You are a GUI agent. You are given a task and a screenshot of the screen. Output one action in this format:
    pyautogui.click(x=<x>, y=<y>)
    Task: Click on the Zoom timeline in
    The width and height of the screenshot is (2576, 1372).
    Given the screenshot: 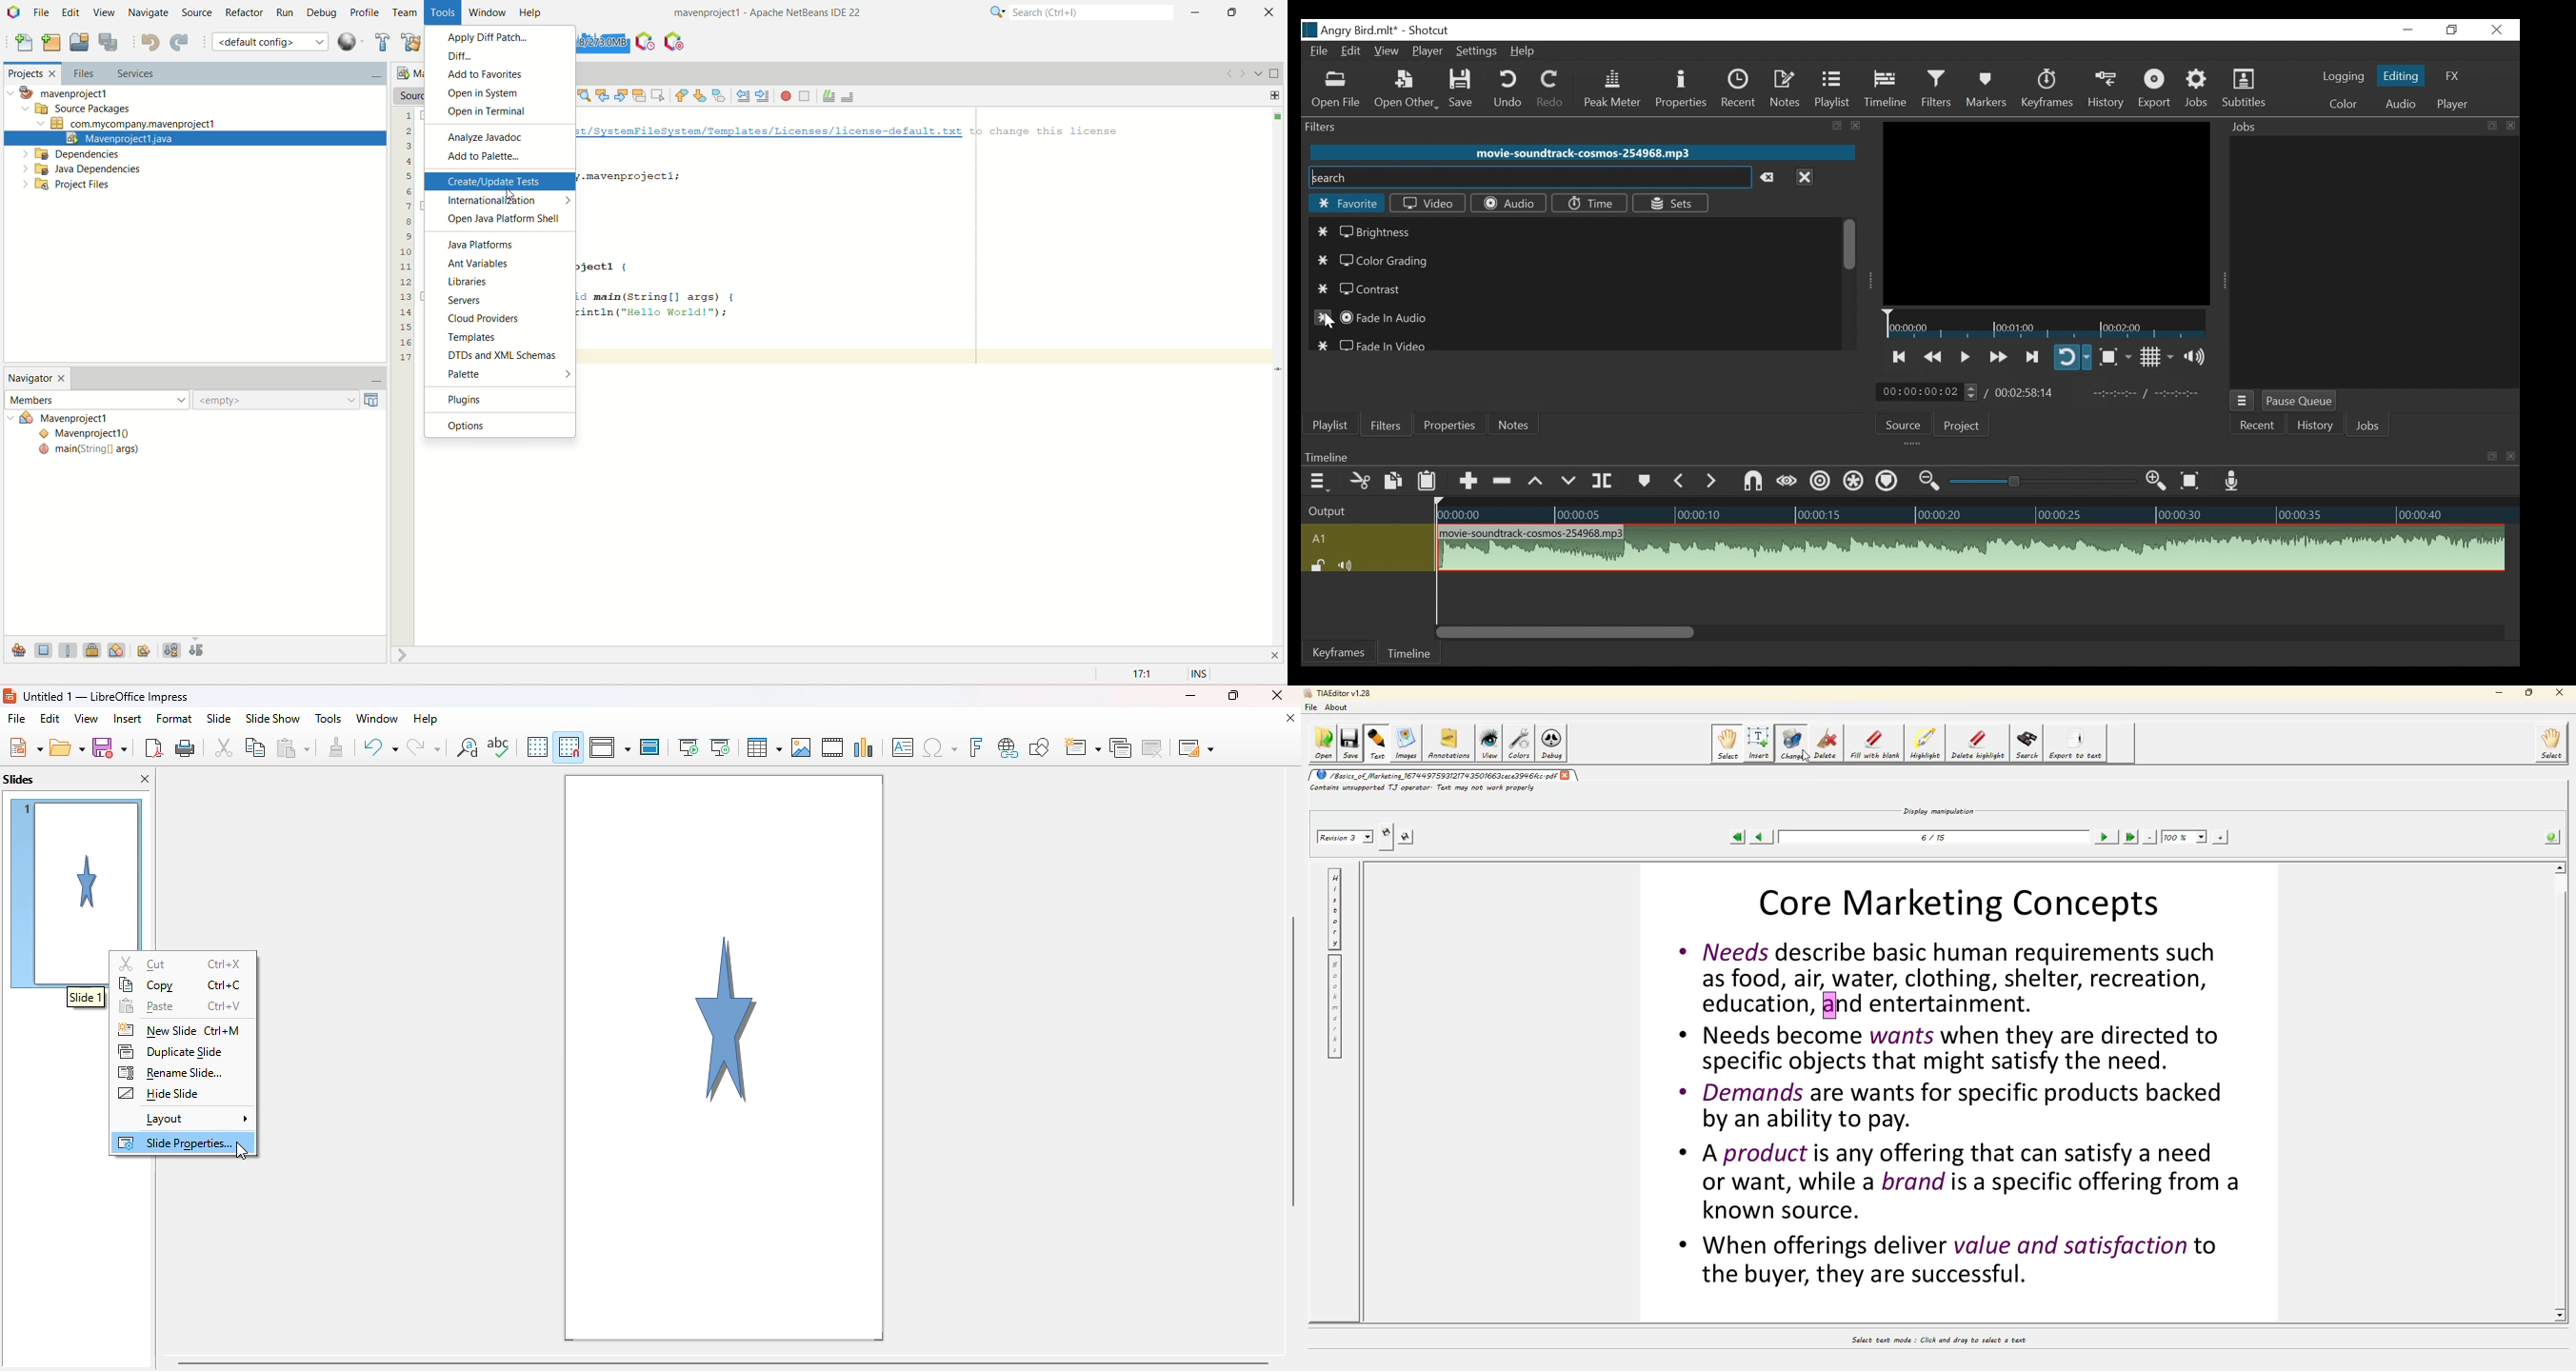 What is the action you would take?
    pyautogui.click(x=2159, y=481)
    